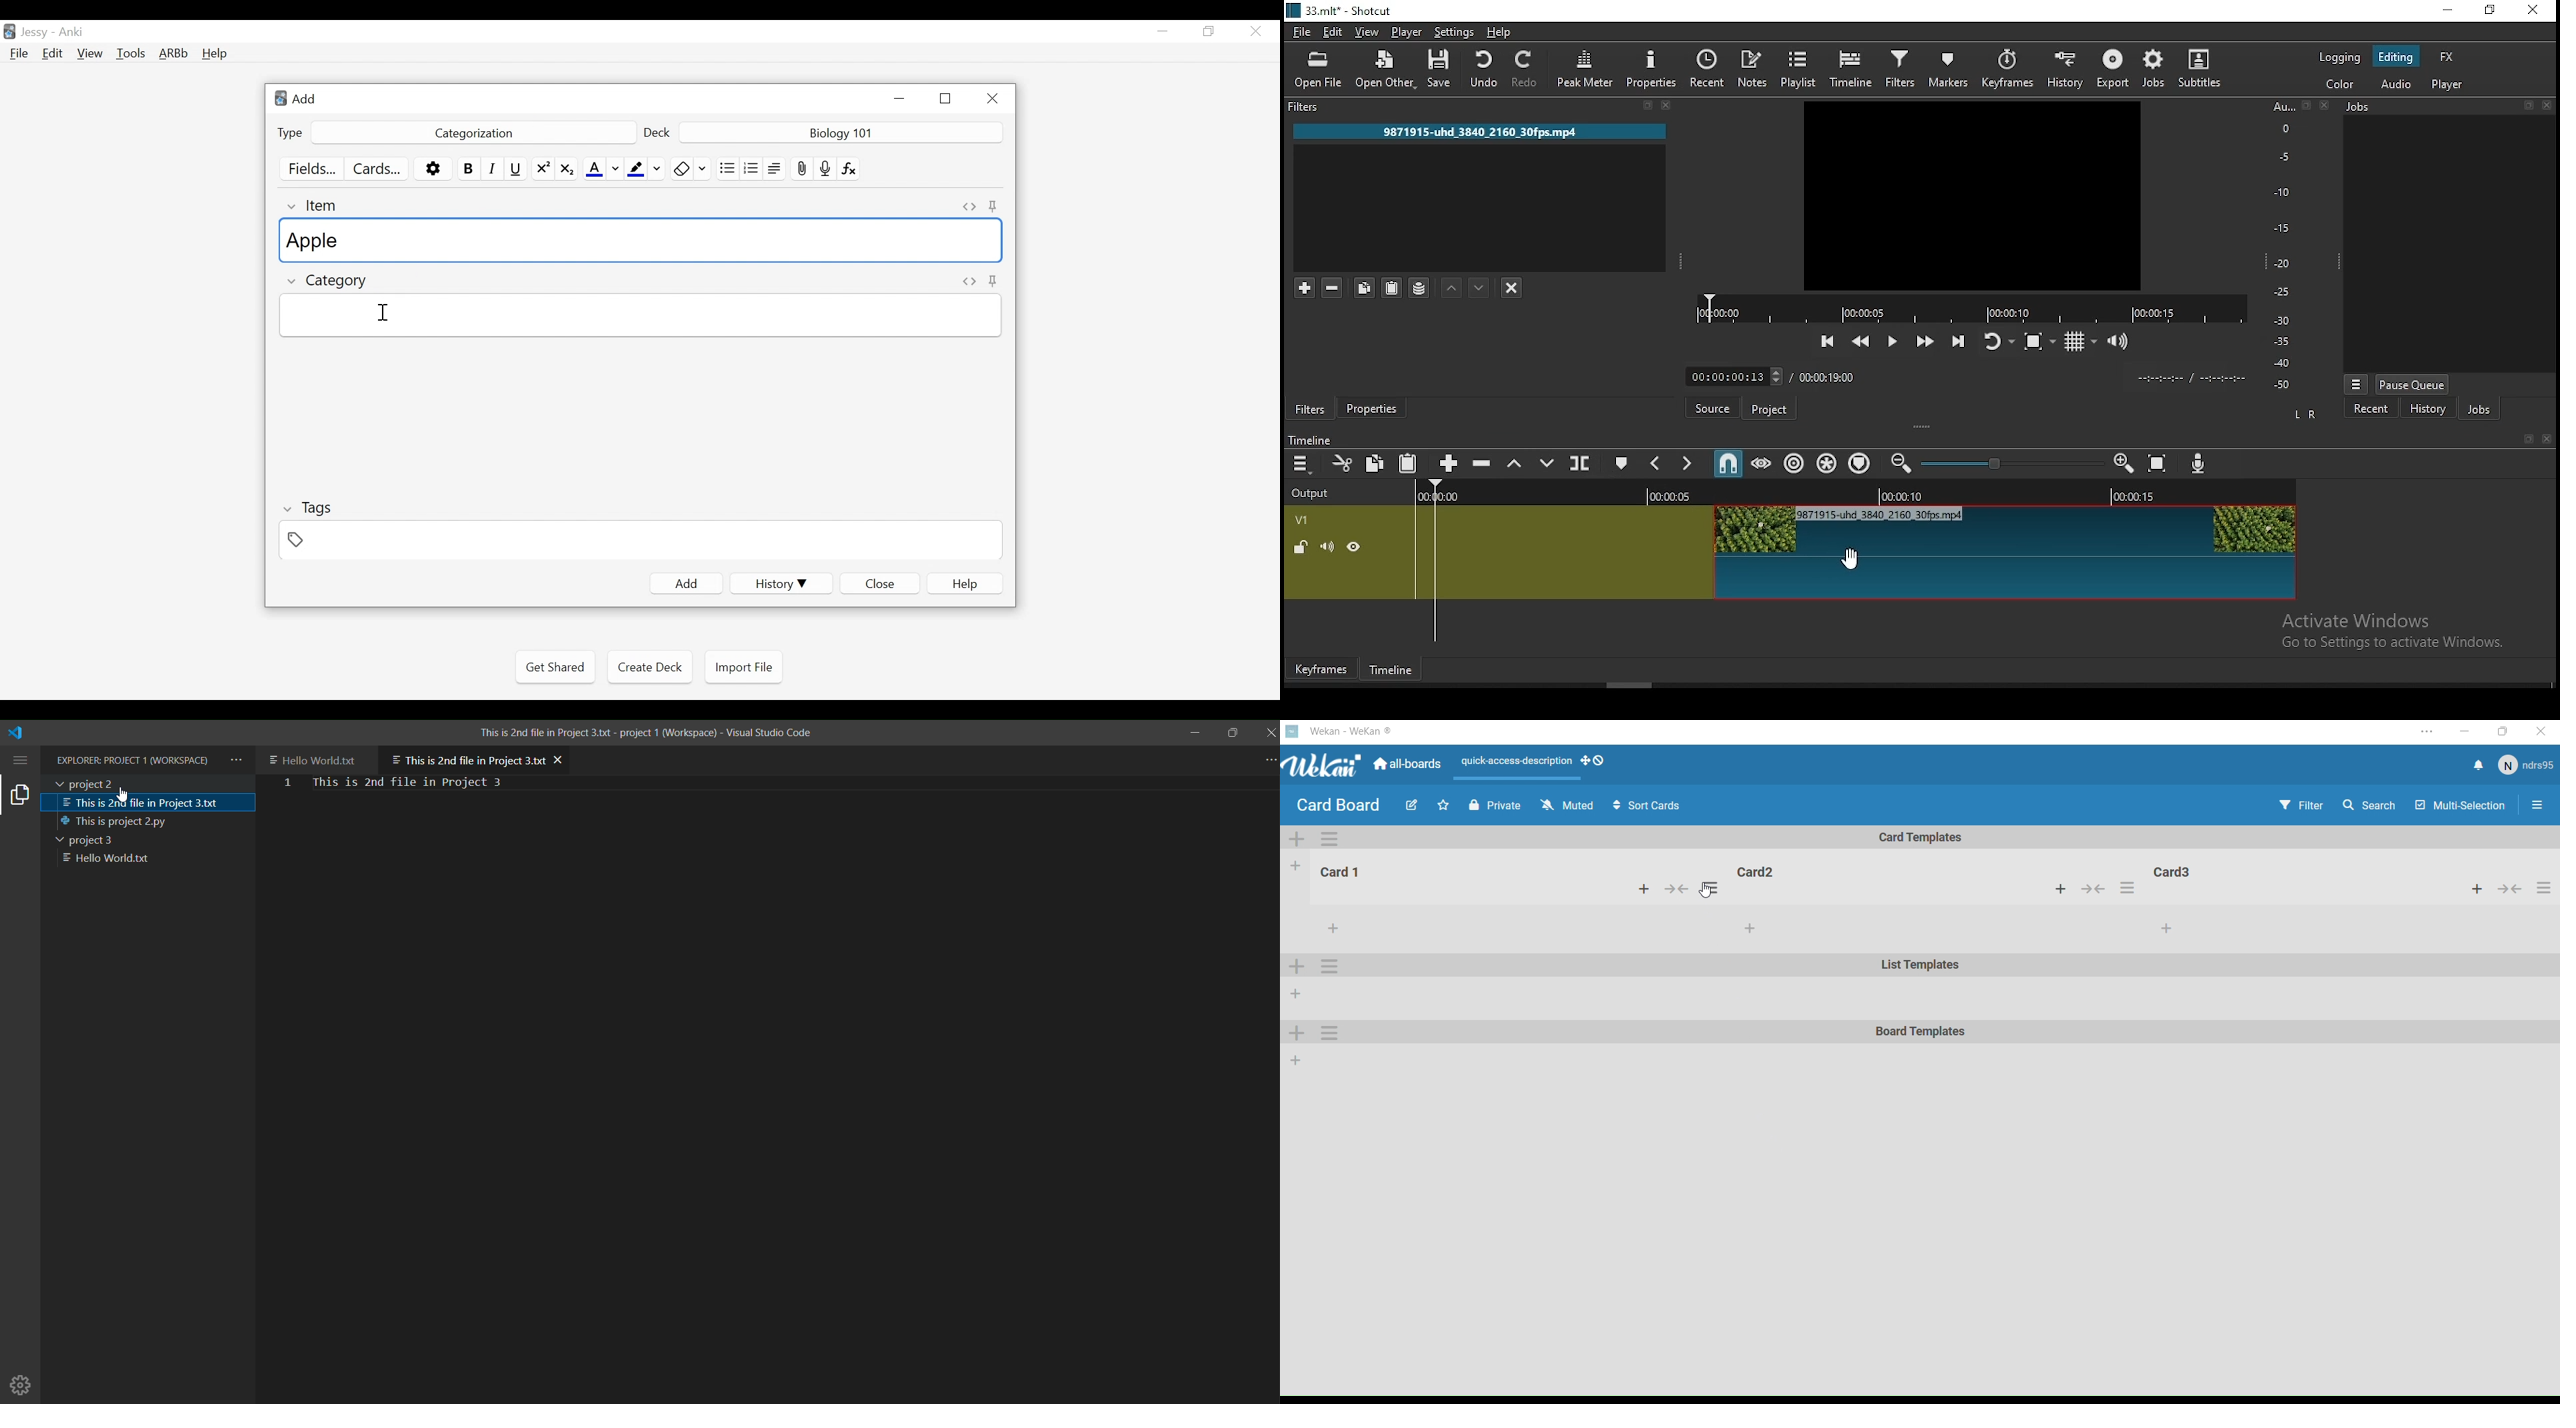  What do you see at coordinates (743, 667) in the screenshot?
I see `Import File` at bounding box center [743, 667].